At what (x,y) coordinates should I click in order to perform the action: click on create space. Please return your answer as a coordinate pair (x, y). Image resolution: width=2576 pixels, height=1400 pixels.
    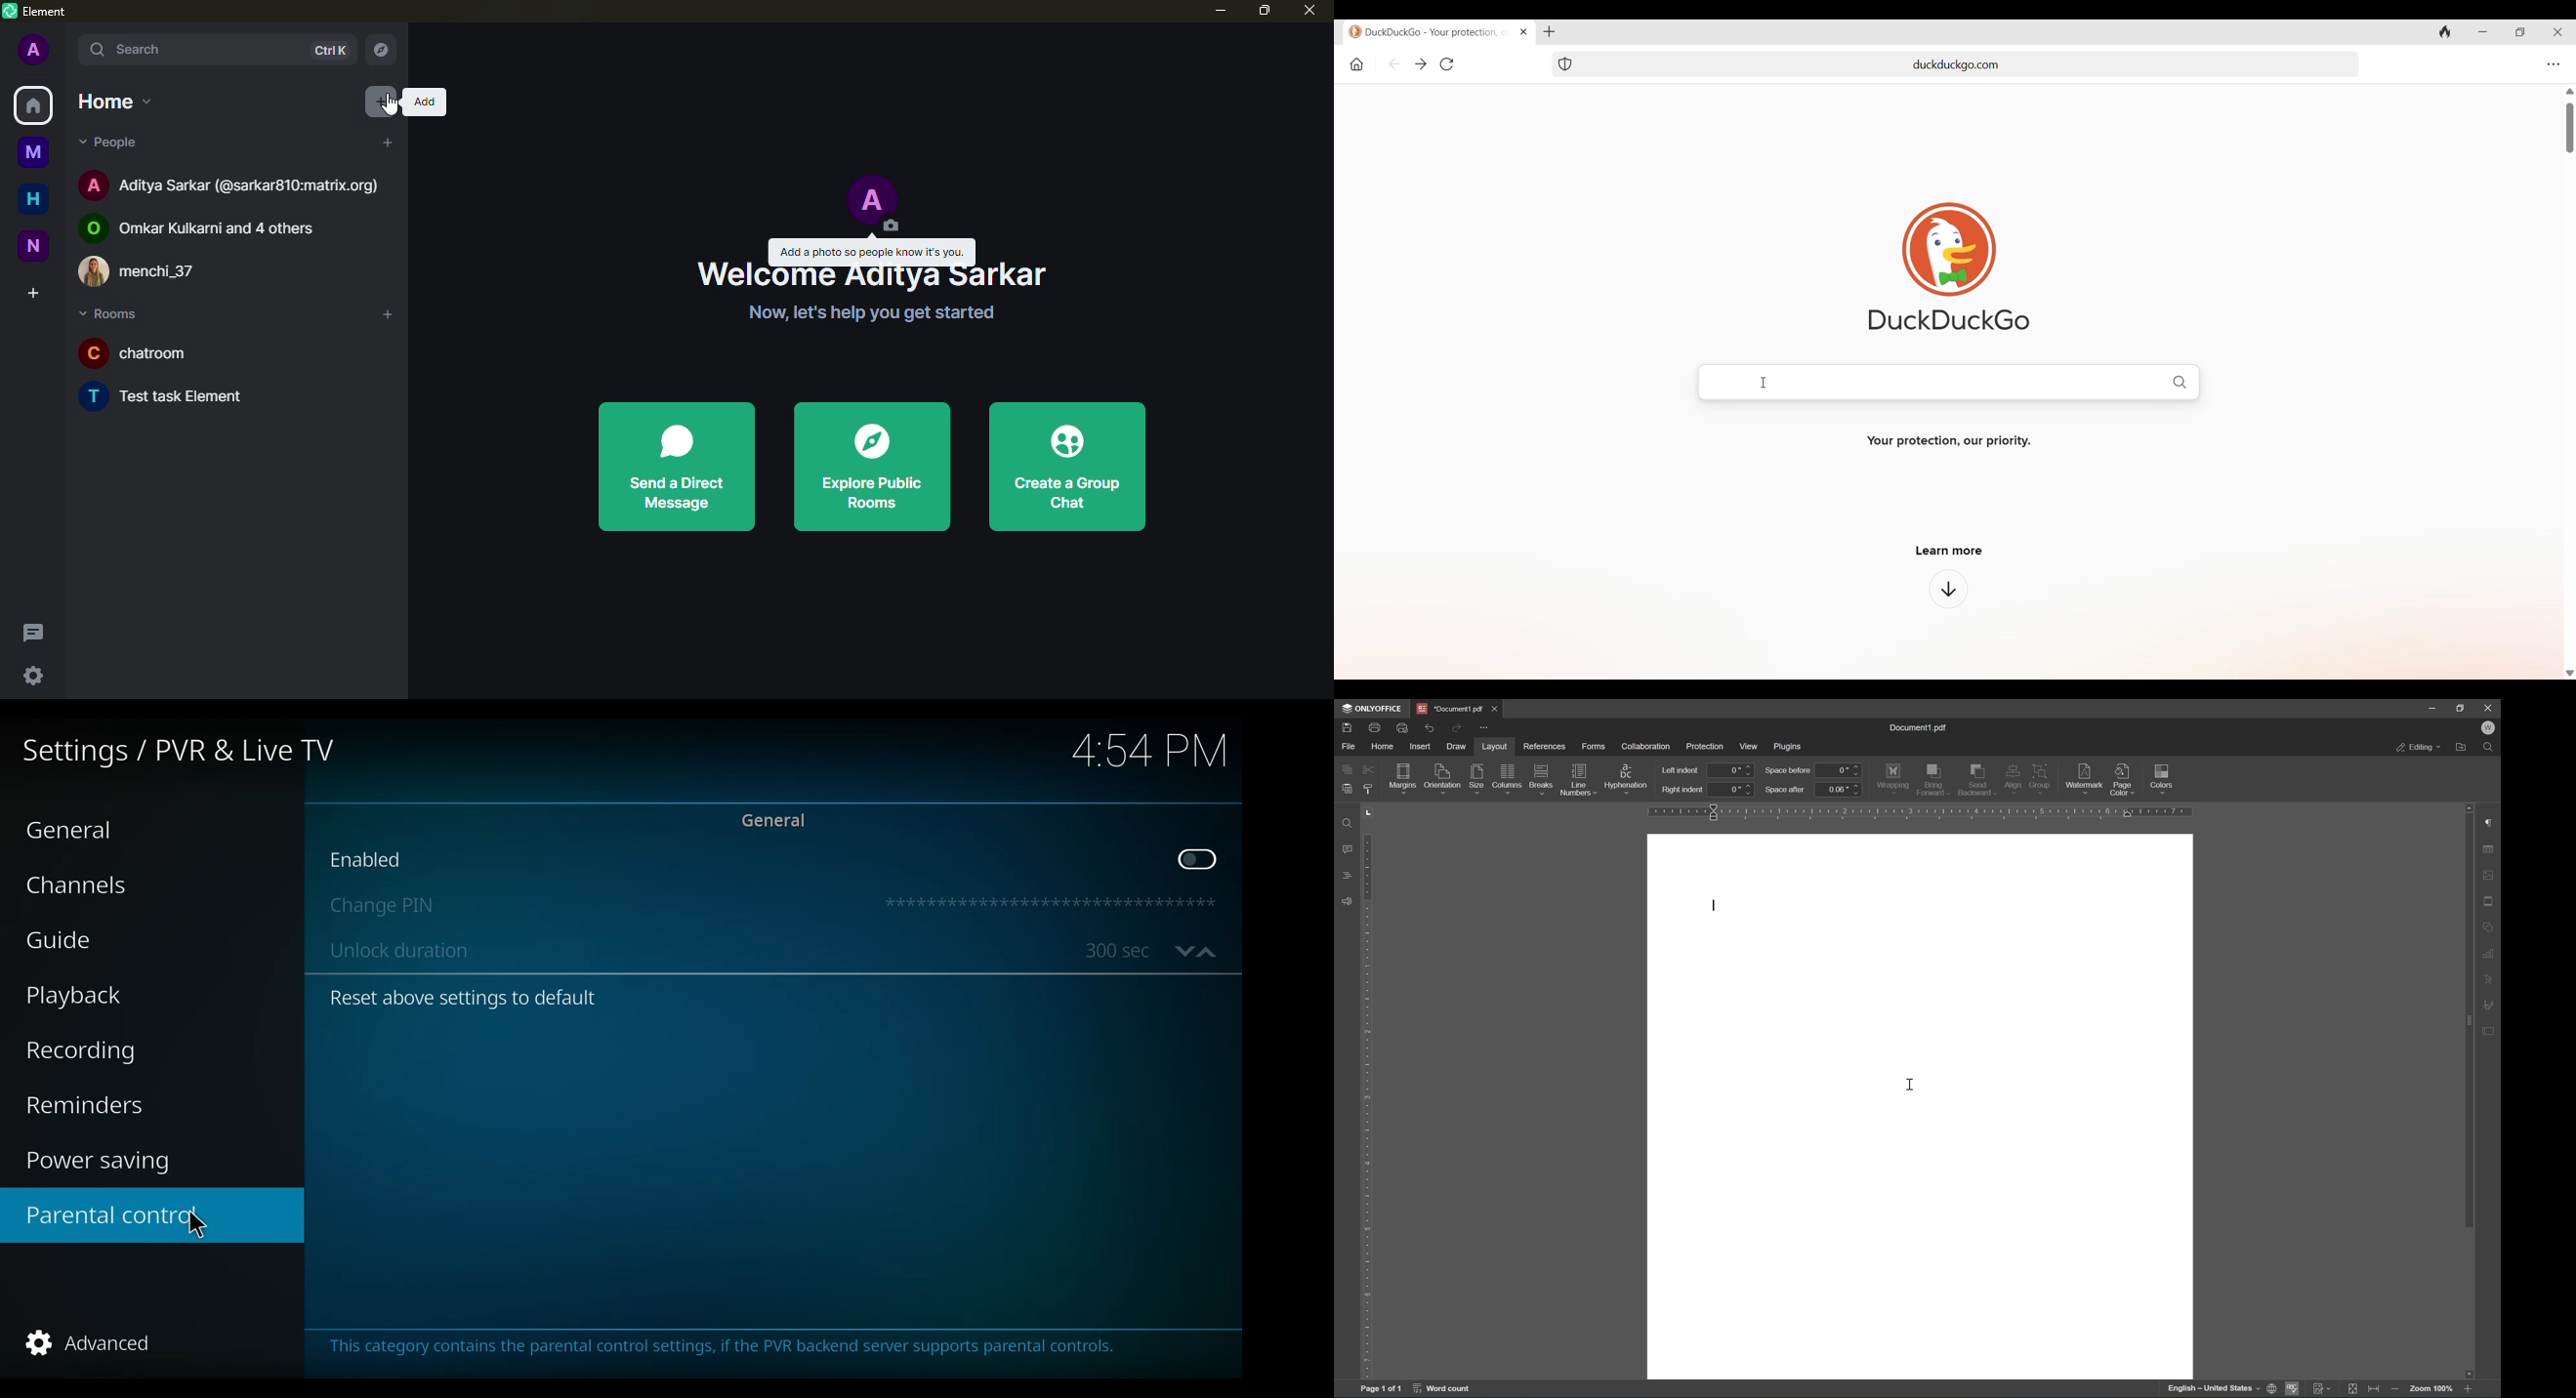
    Looking at the image, I should click on (36, 293).